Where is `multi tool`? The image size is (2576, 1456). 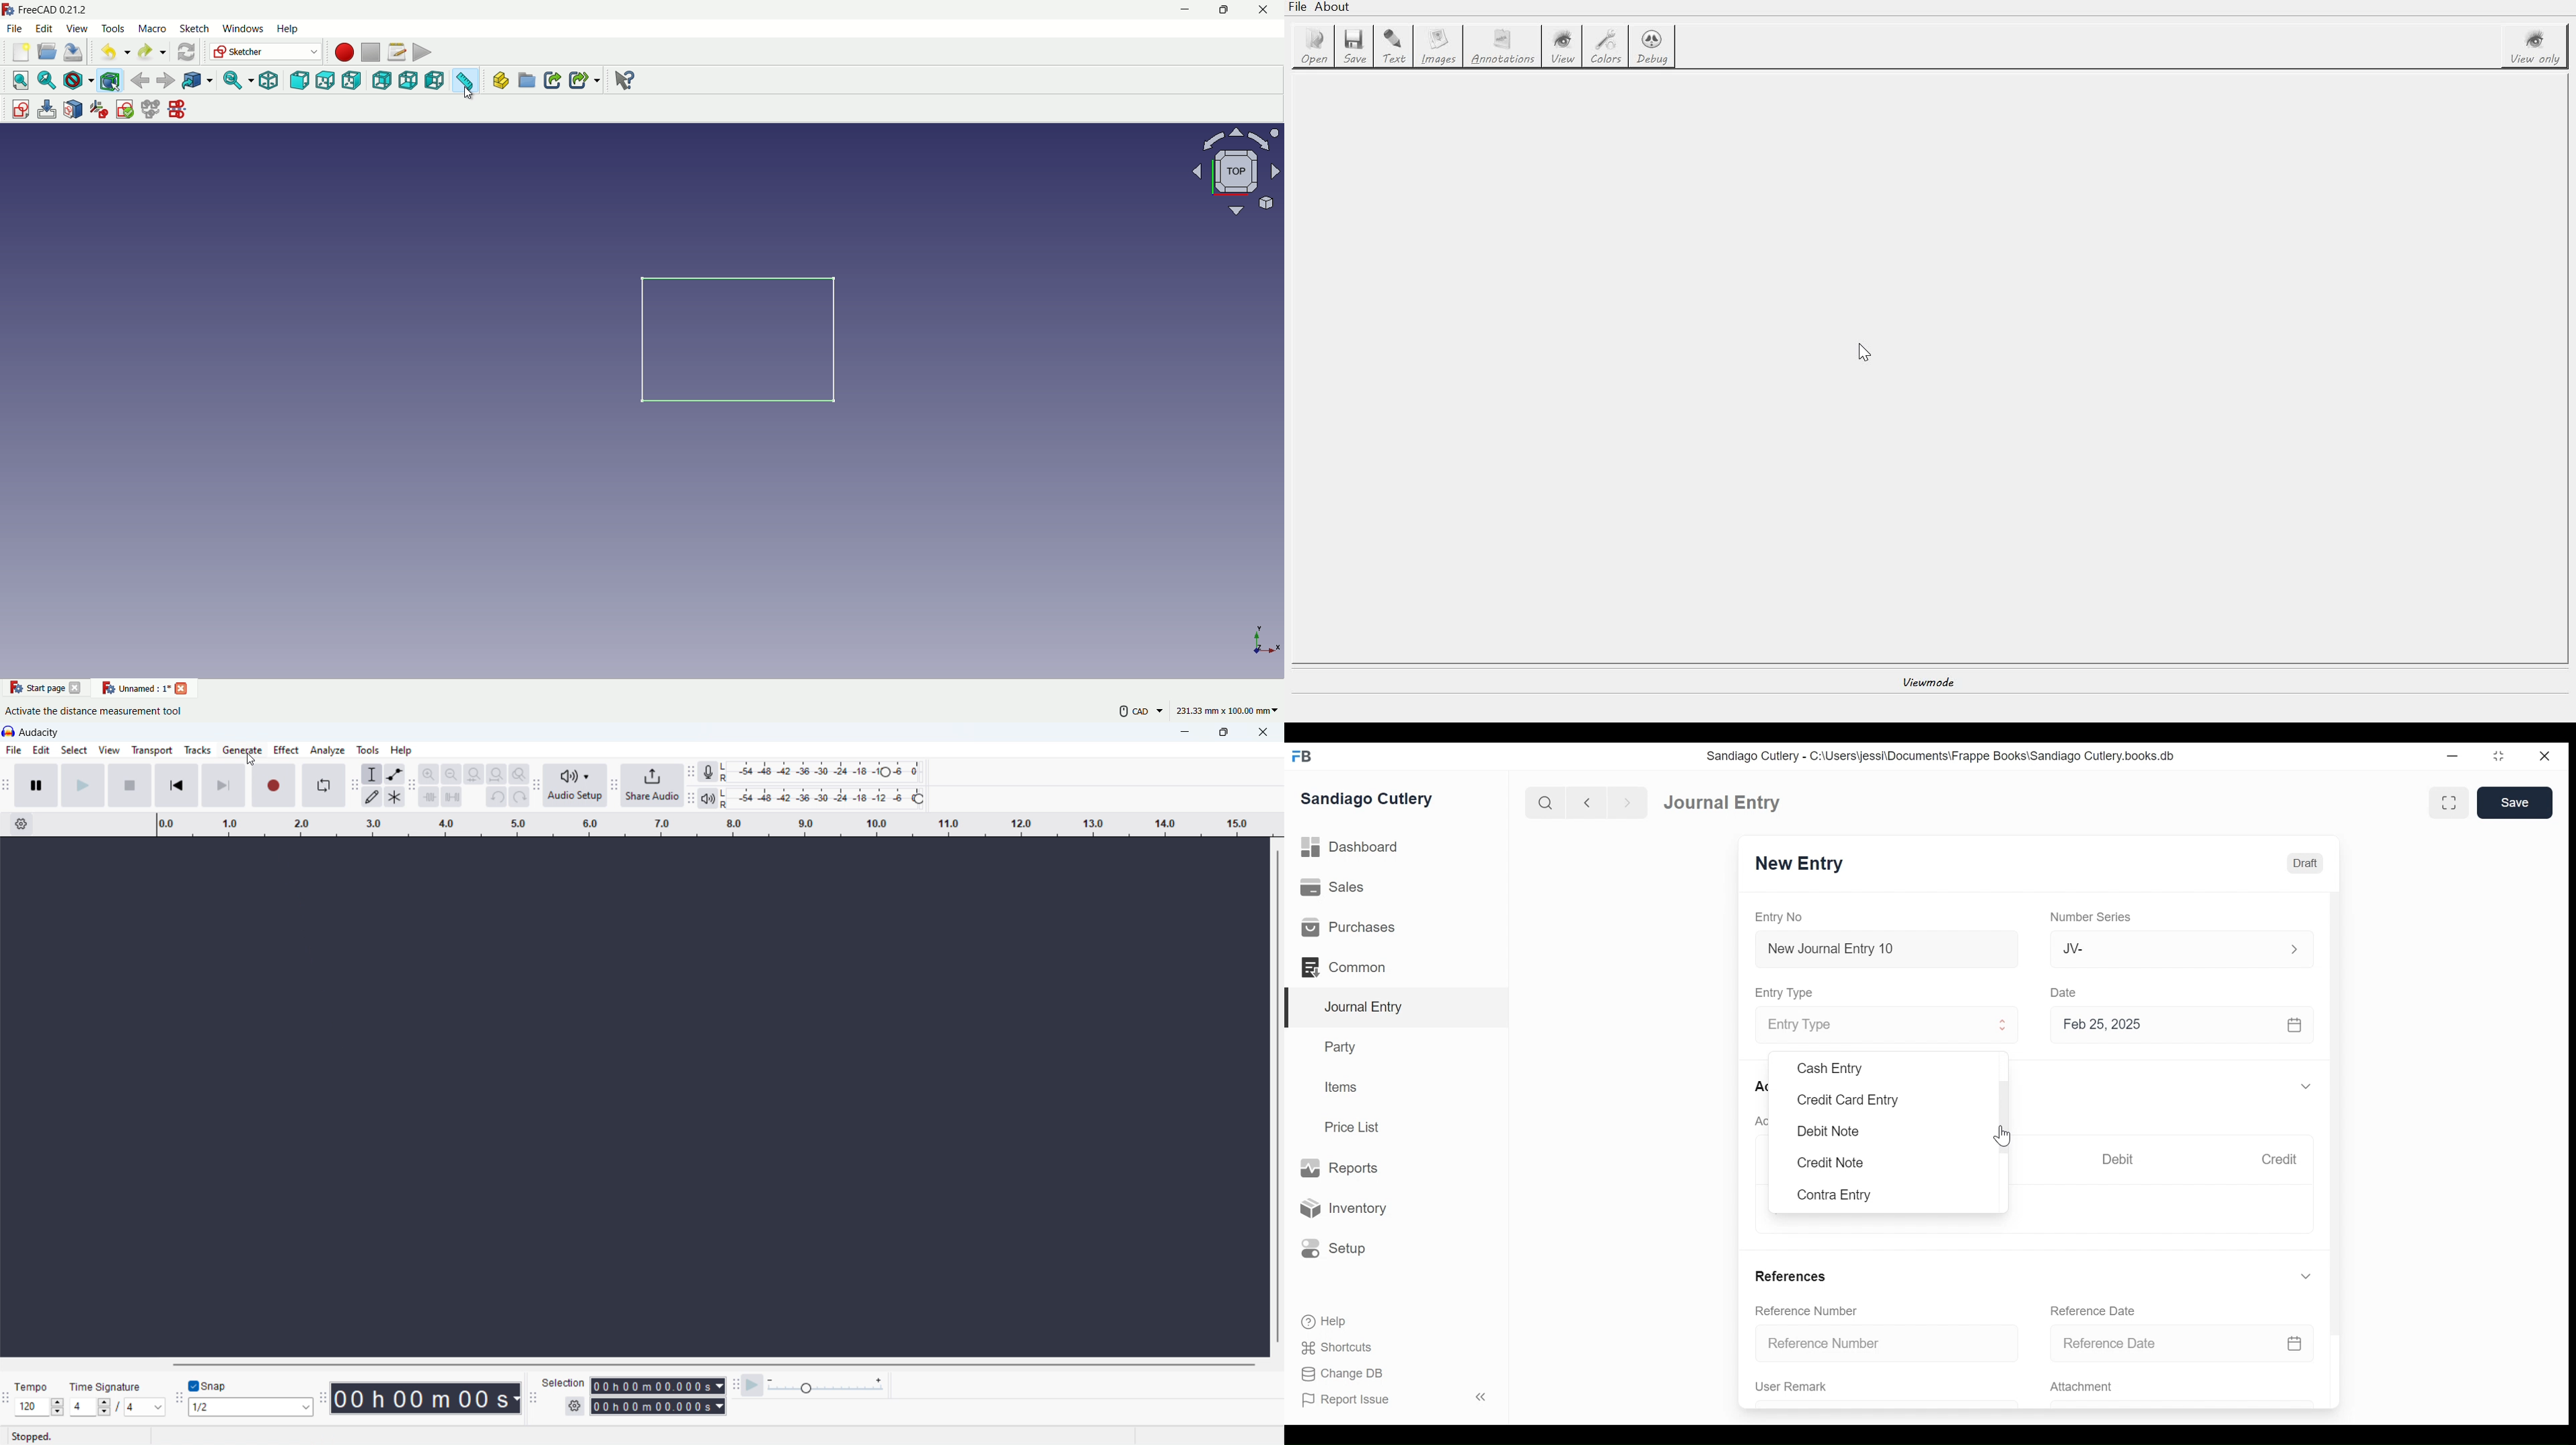 multi tool is located at coordinates (394, 797).